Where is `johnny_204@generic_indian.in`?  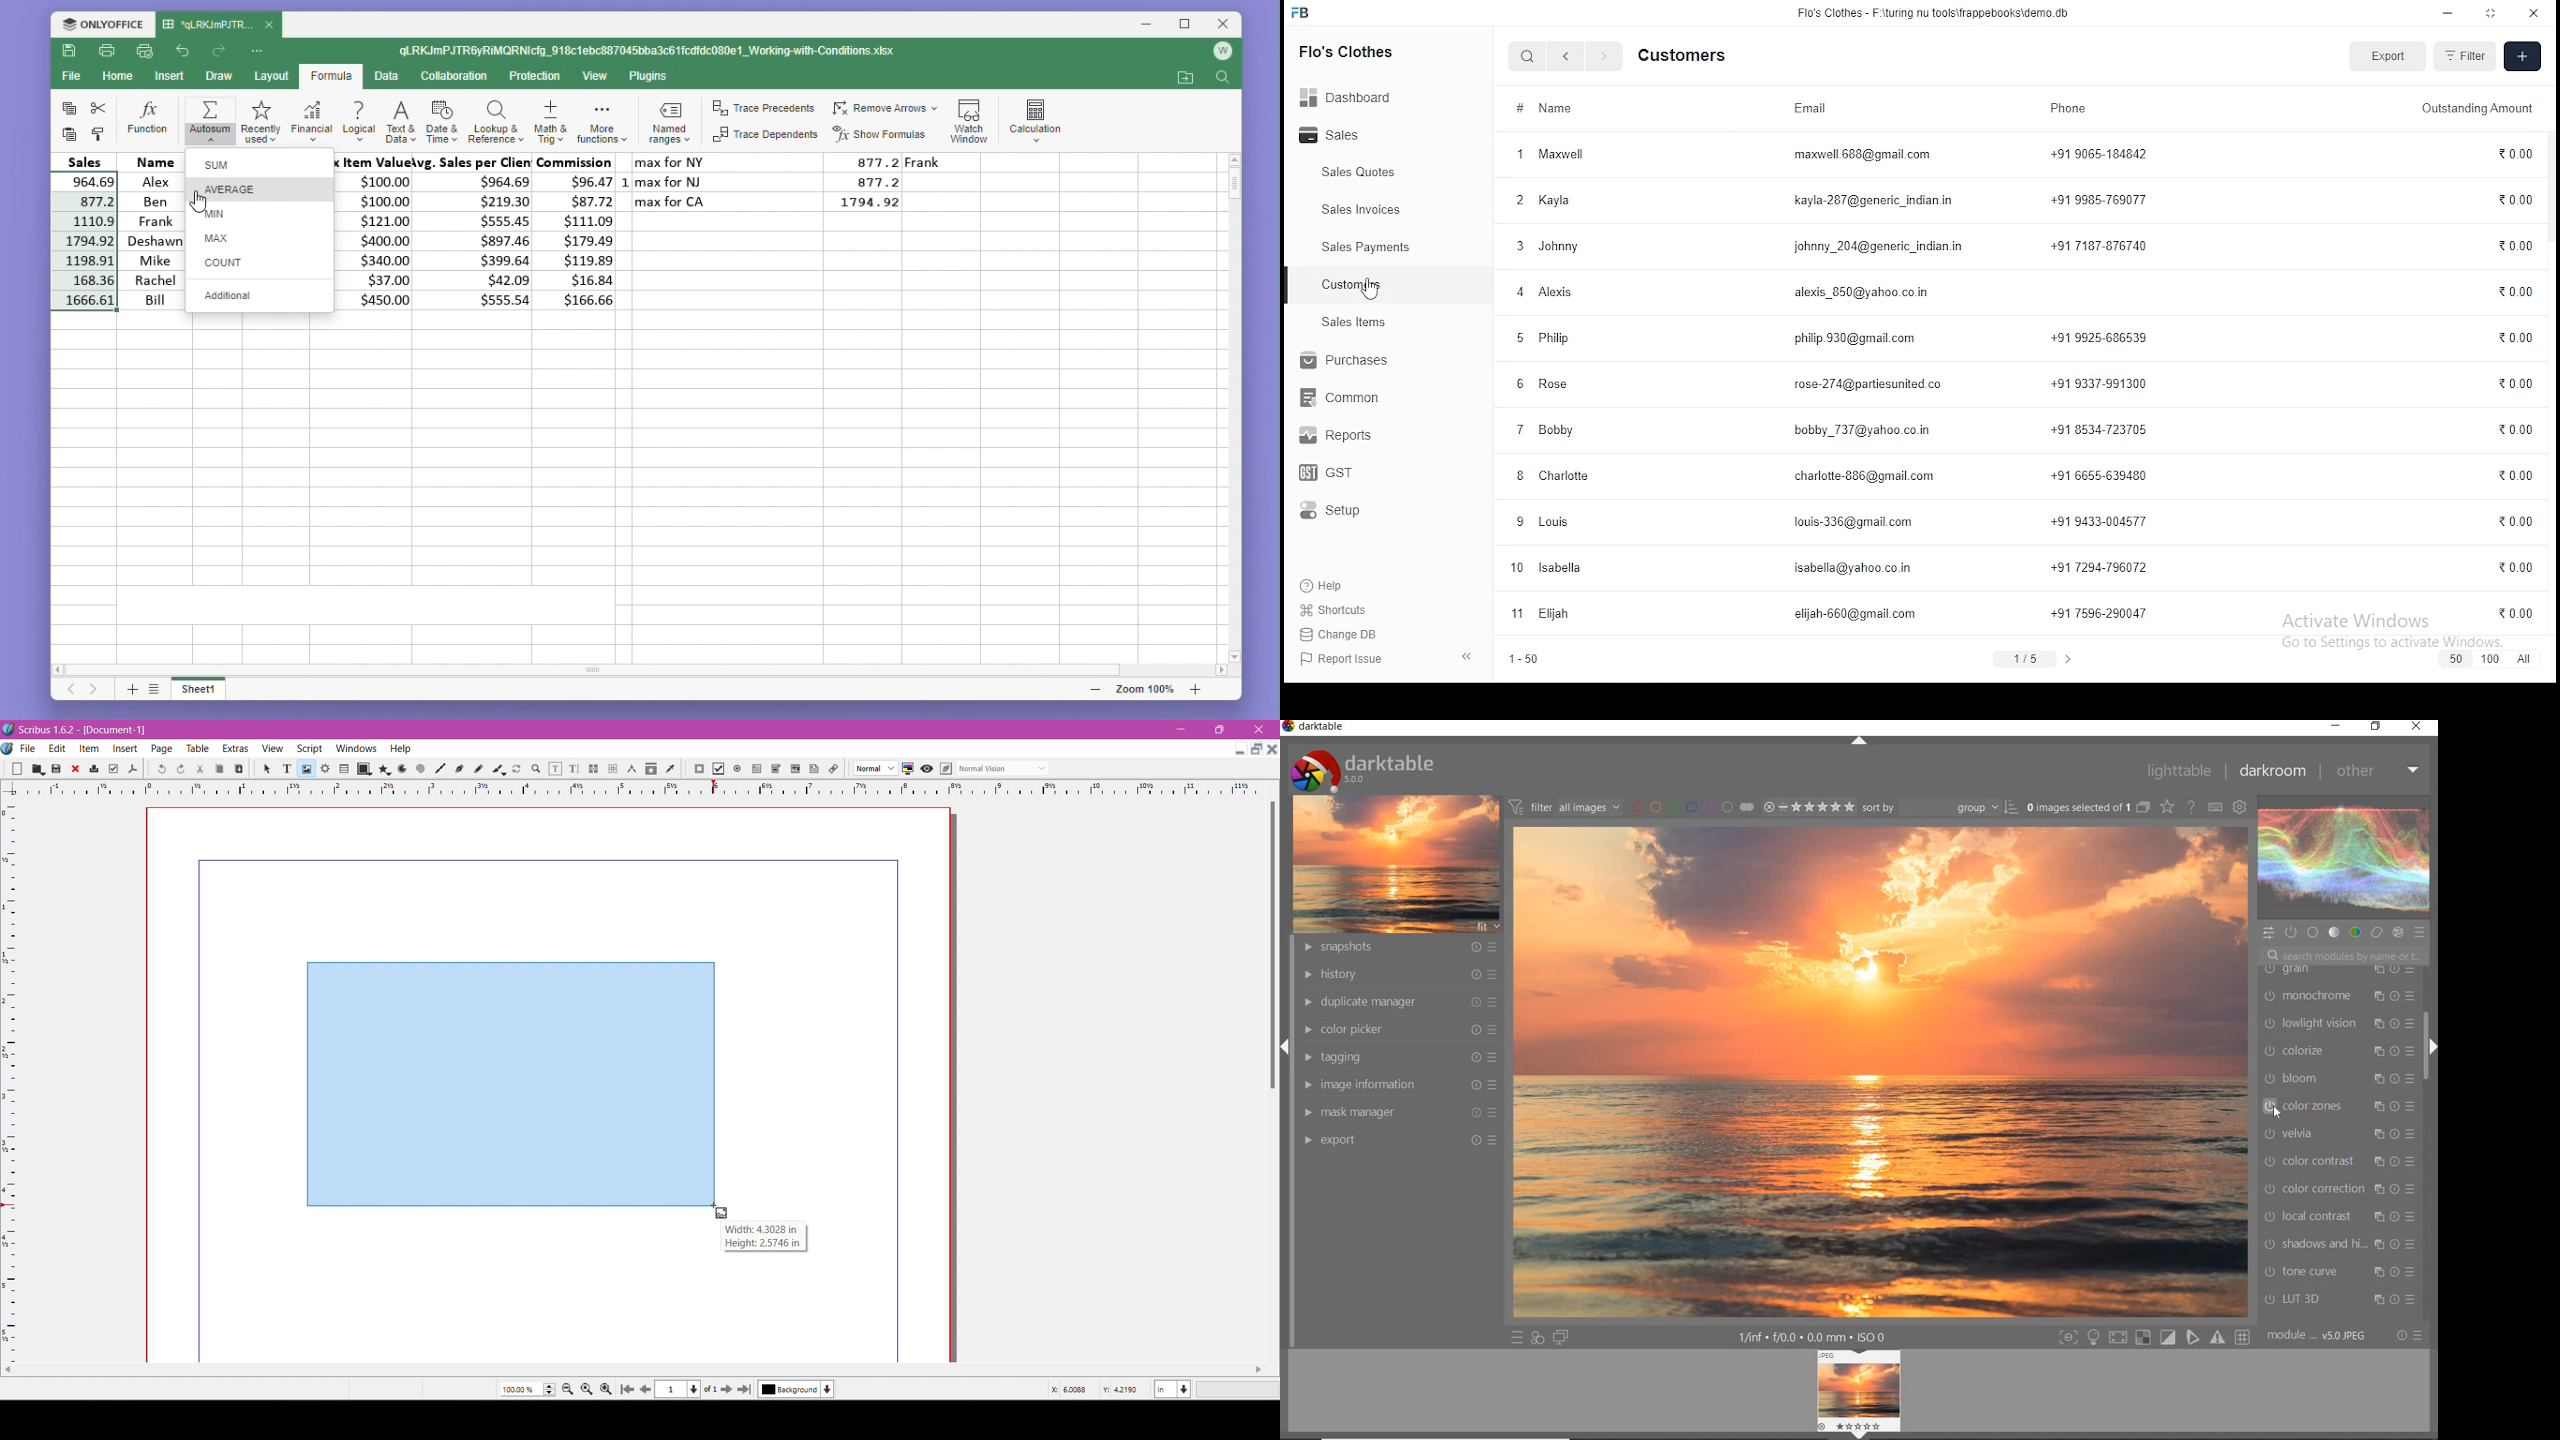
johnny_204@generic_indian.in is located at coordinates (1882, 248).